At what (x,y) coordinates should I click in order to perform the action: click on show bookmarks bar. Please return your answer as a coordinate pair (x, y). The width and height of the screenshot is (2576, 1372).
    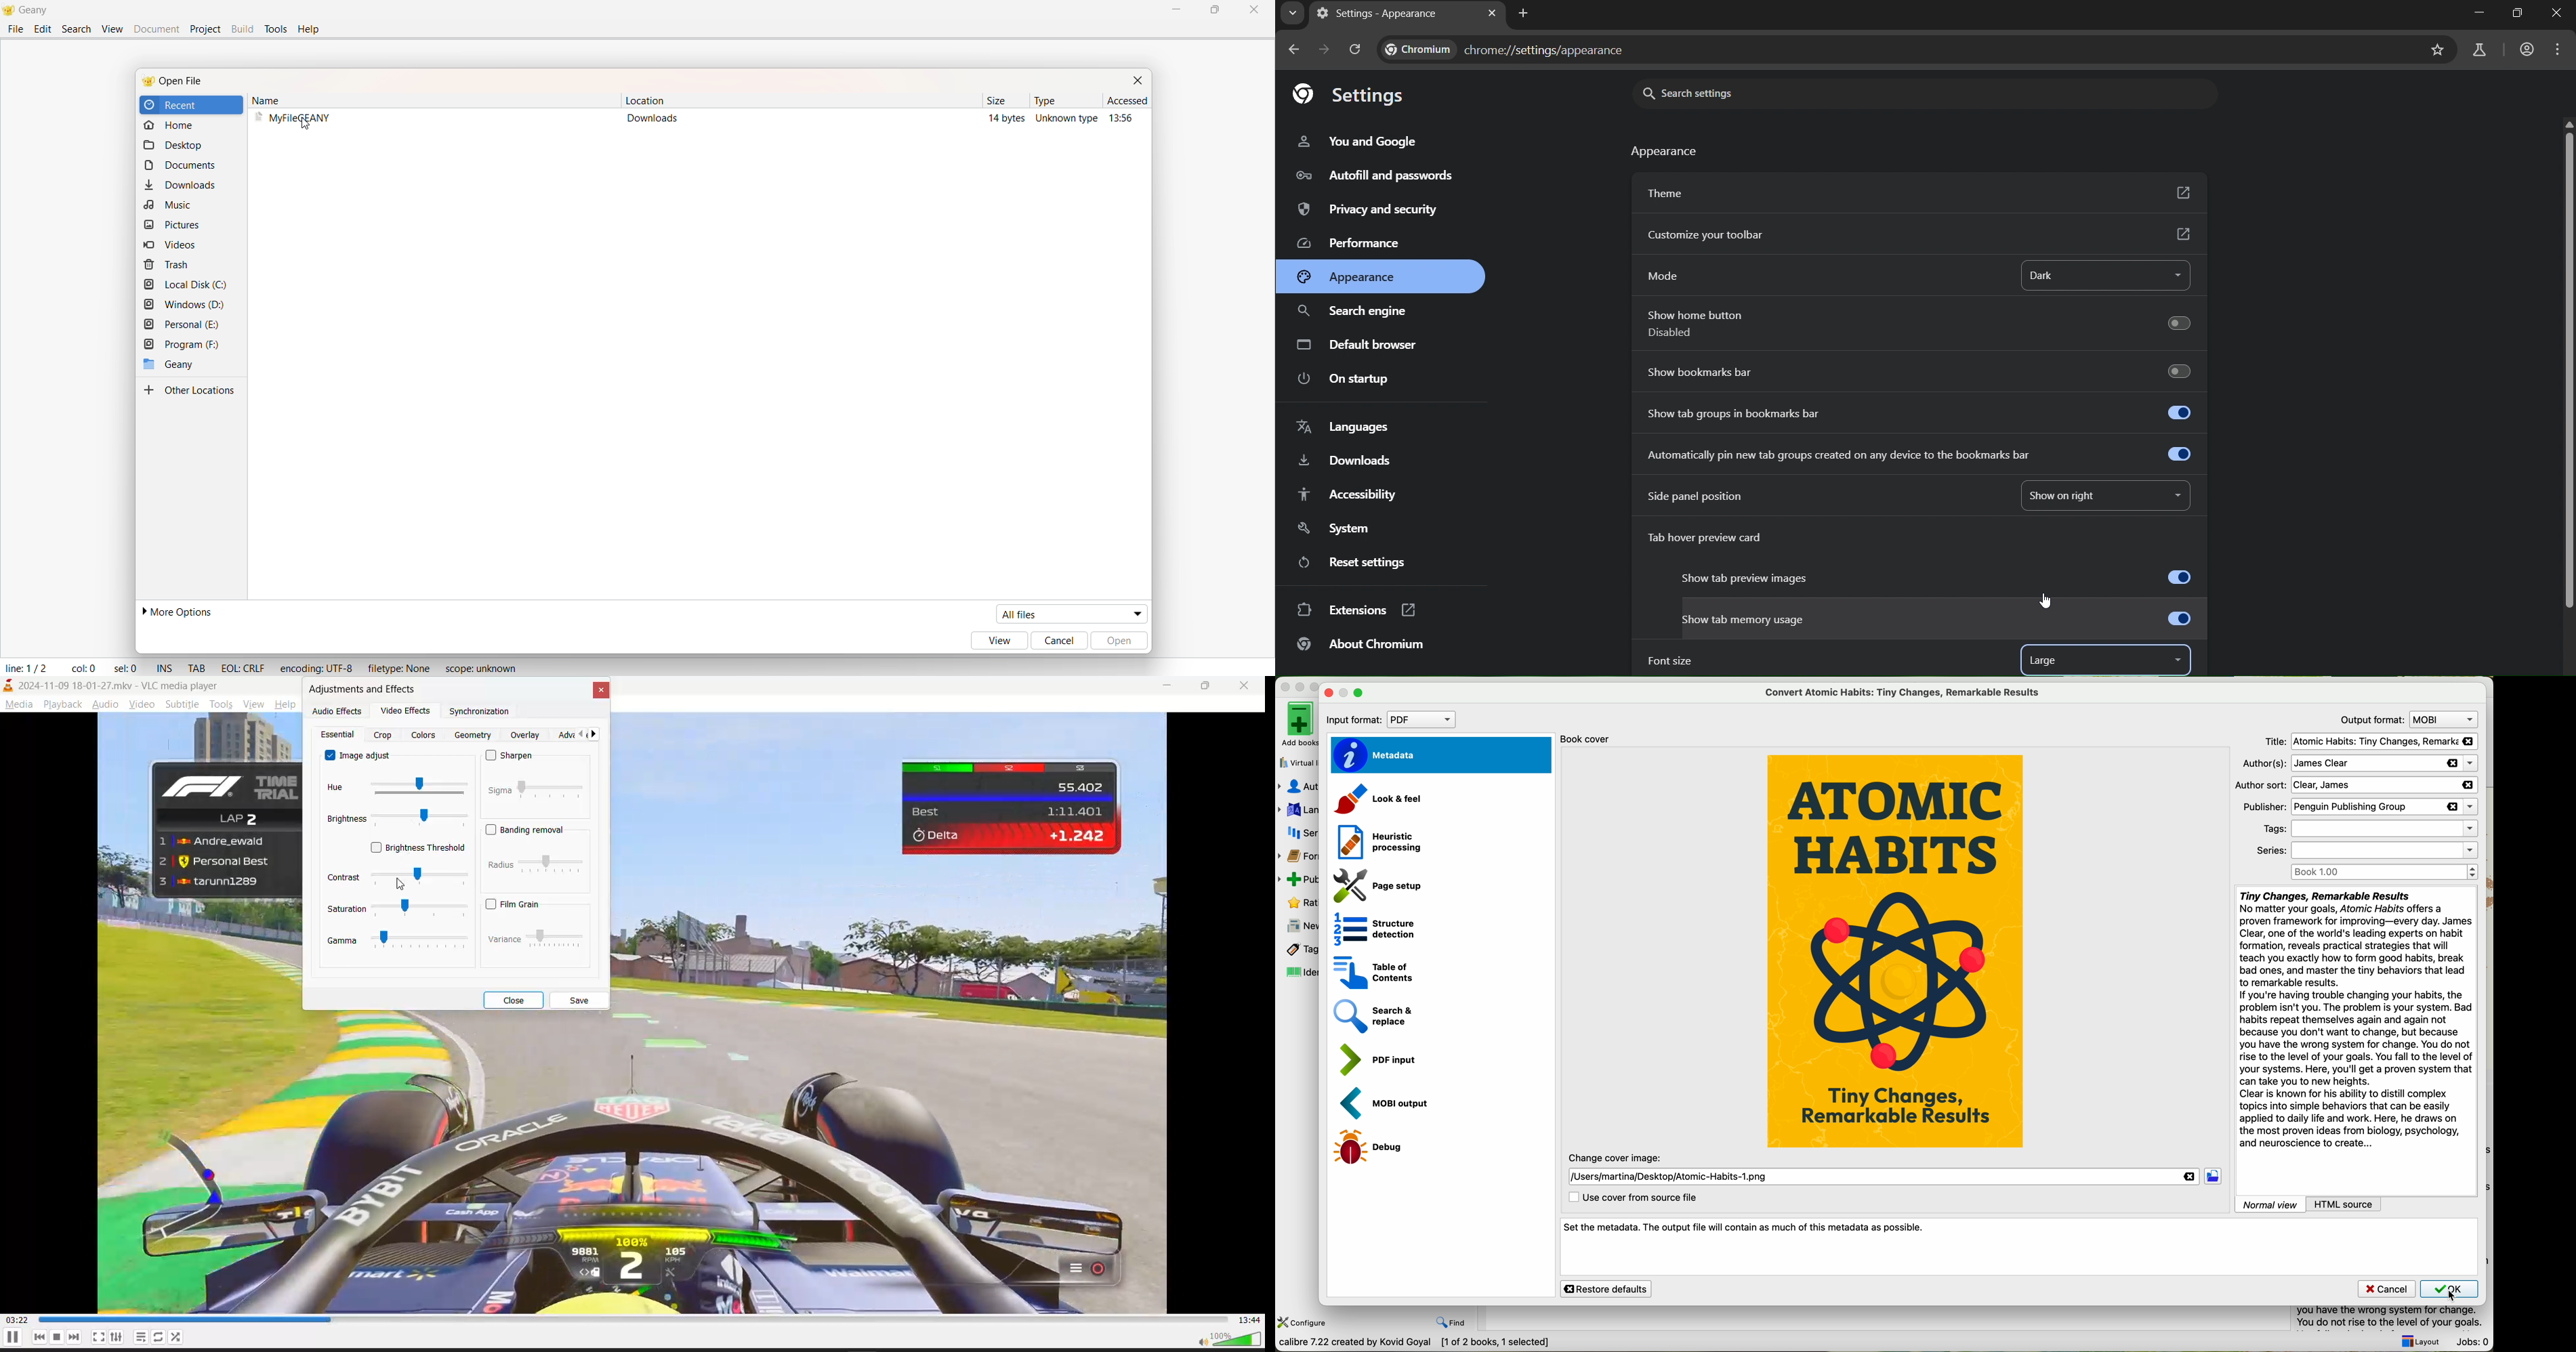
    Looking at the image, I should click on (1921, 371).